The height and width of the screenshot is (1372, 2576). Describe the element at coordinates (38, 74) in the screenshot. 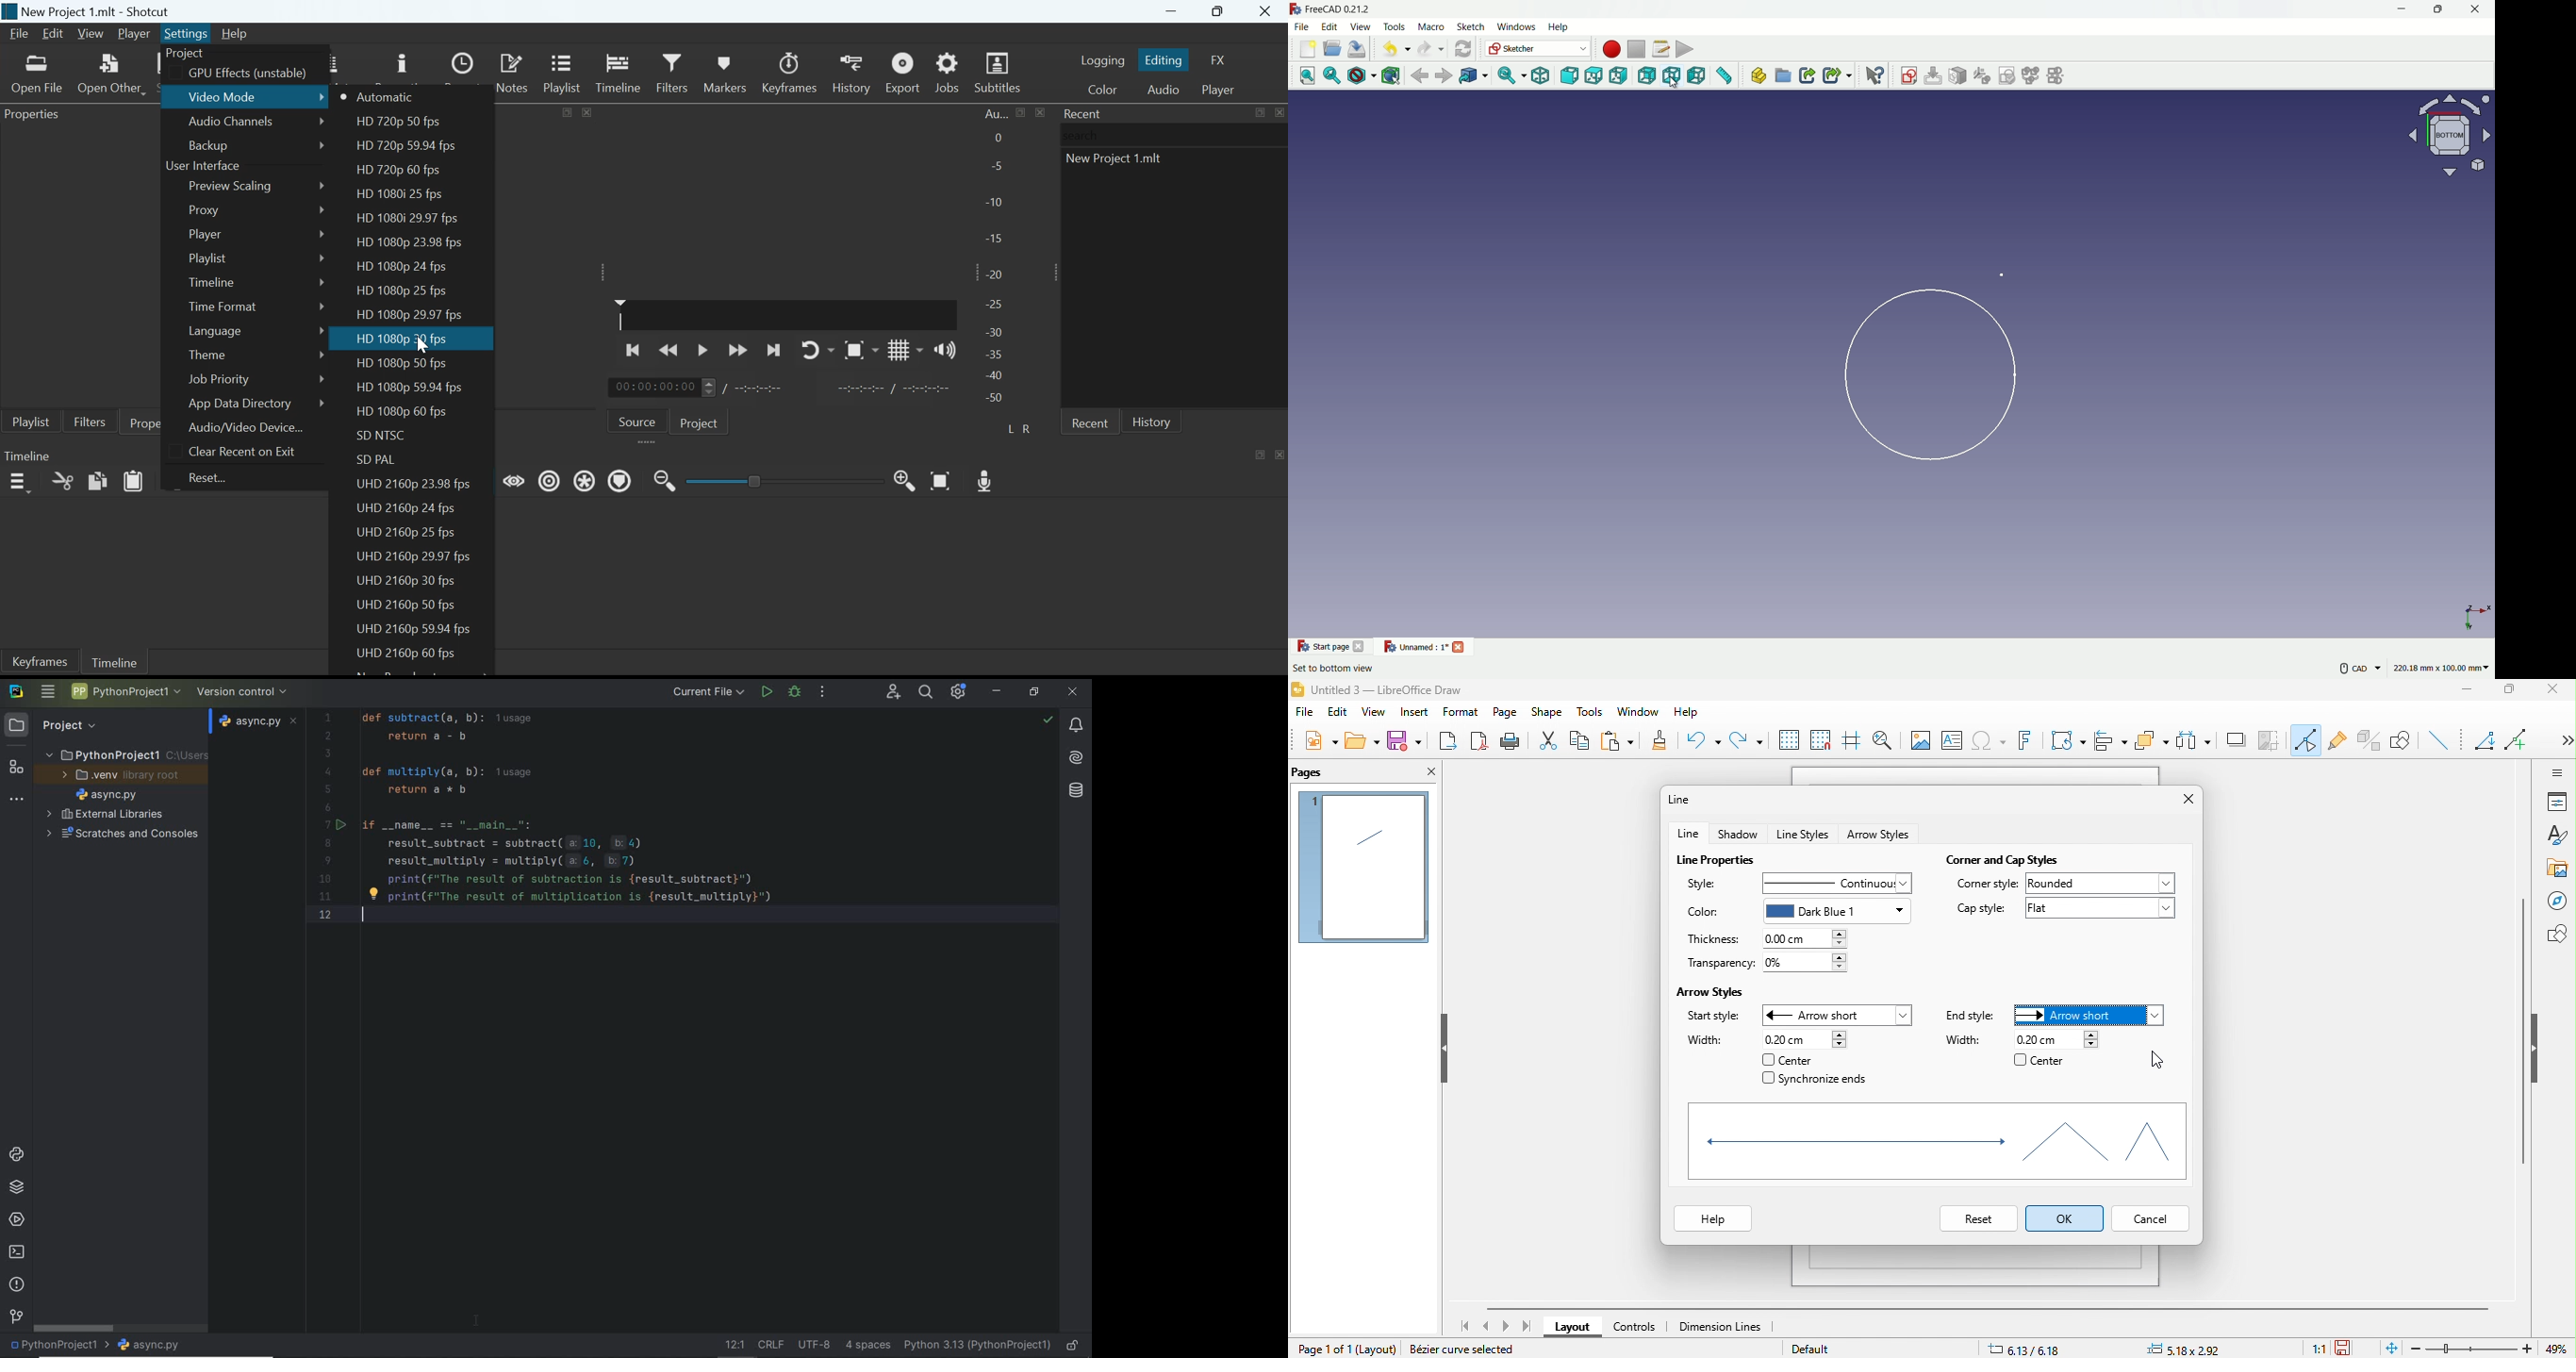

I see `Open a video, audio, image or project file` at that location.